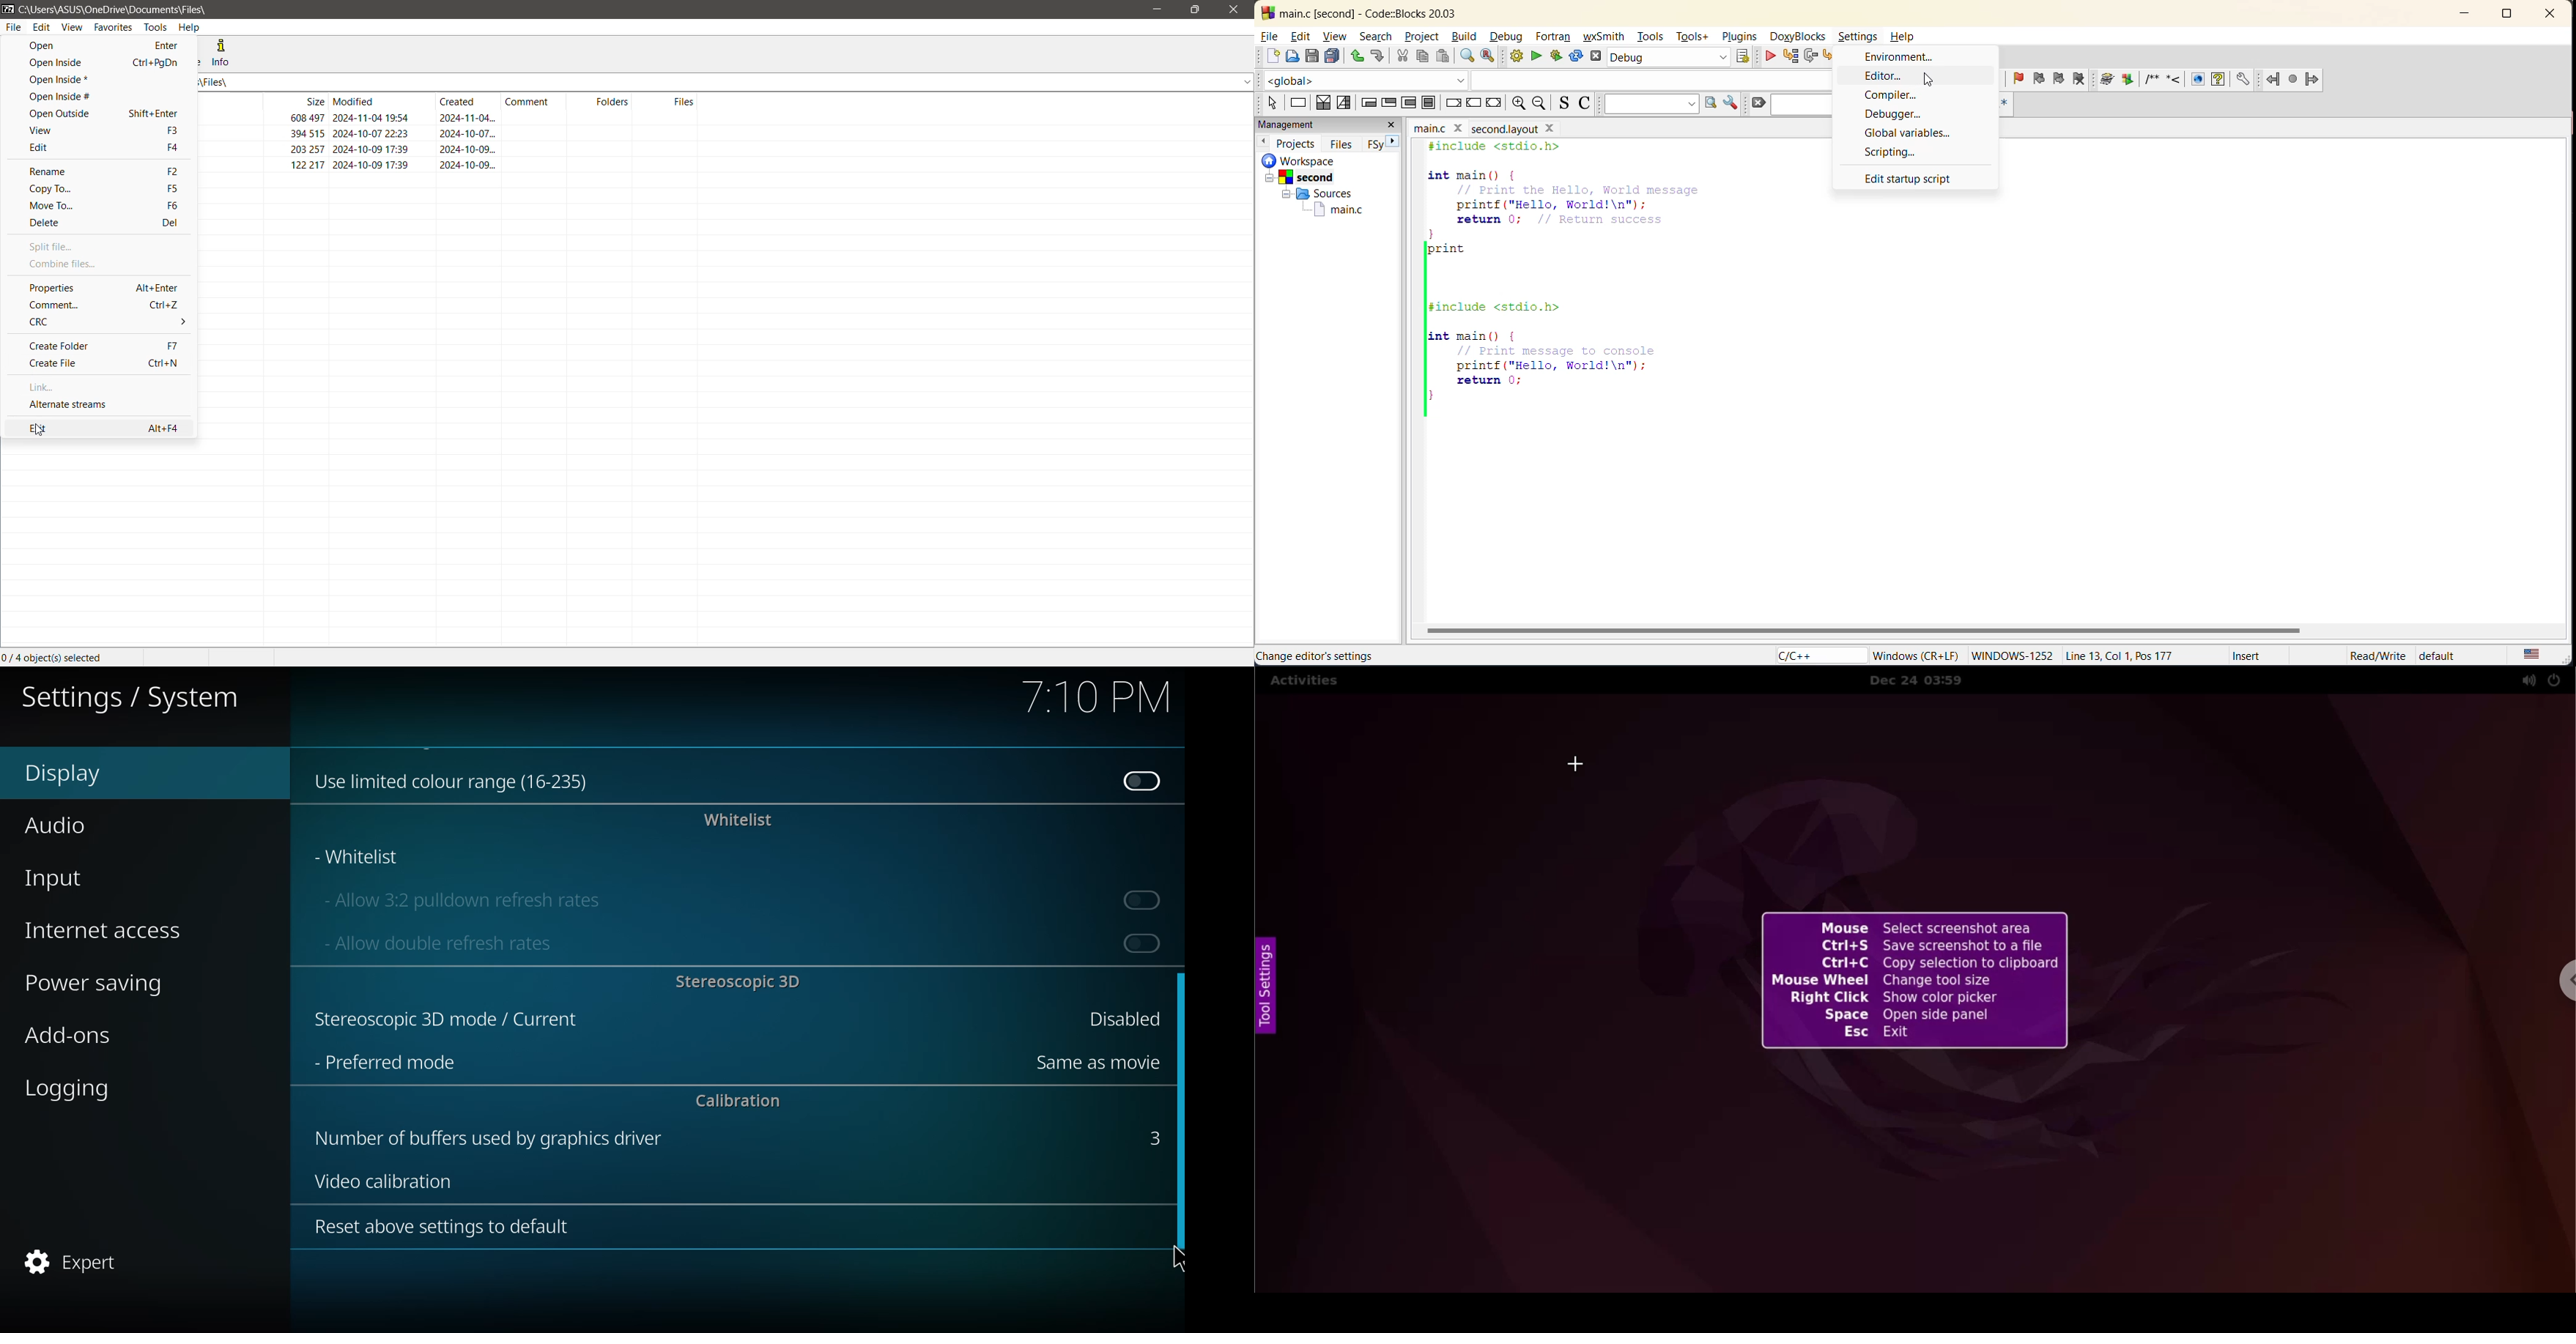 The height and width of the screenshot is (1344, 2576). What do you see at coordinates (1694, 41) in the screenshot?
I see `tools+` at bounding box center [1694, 41].